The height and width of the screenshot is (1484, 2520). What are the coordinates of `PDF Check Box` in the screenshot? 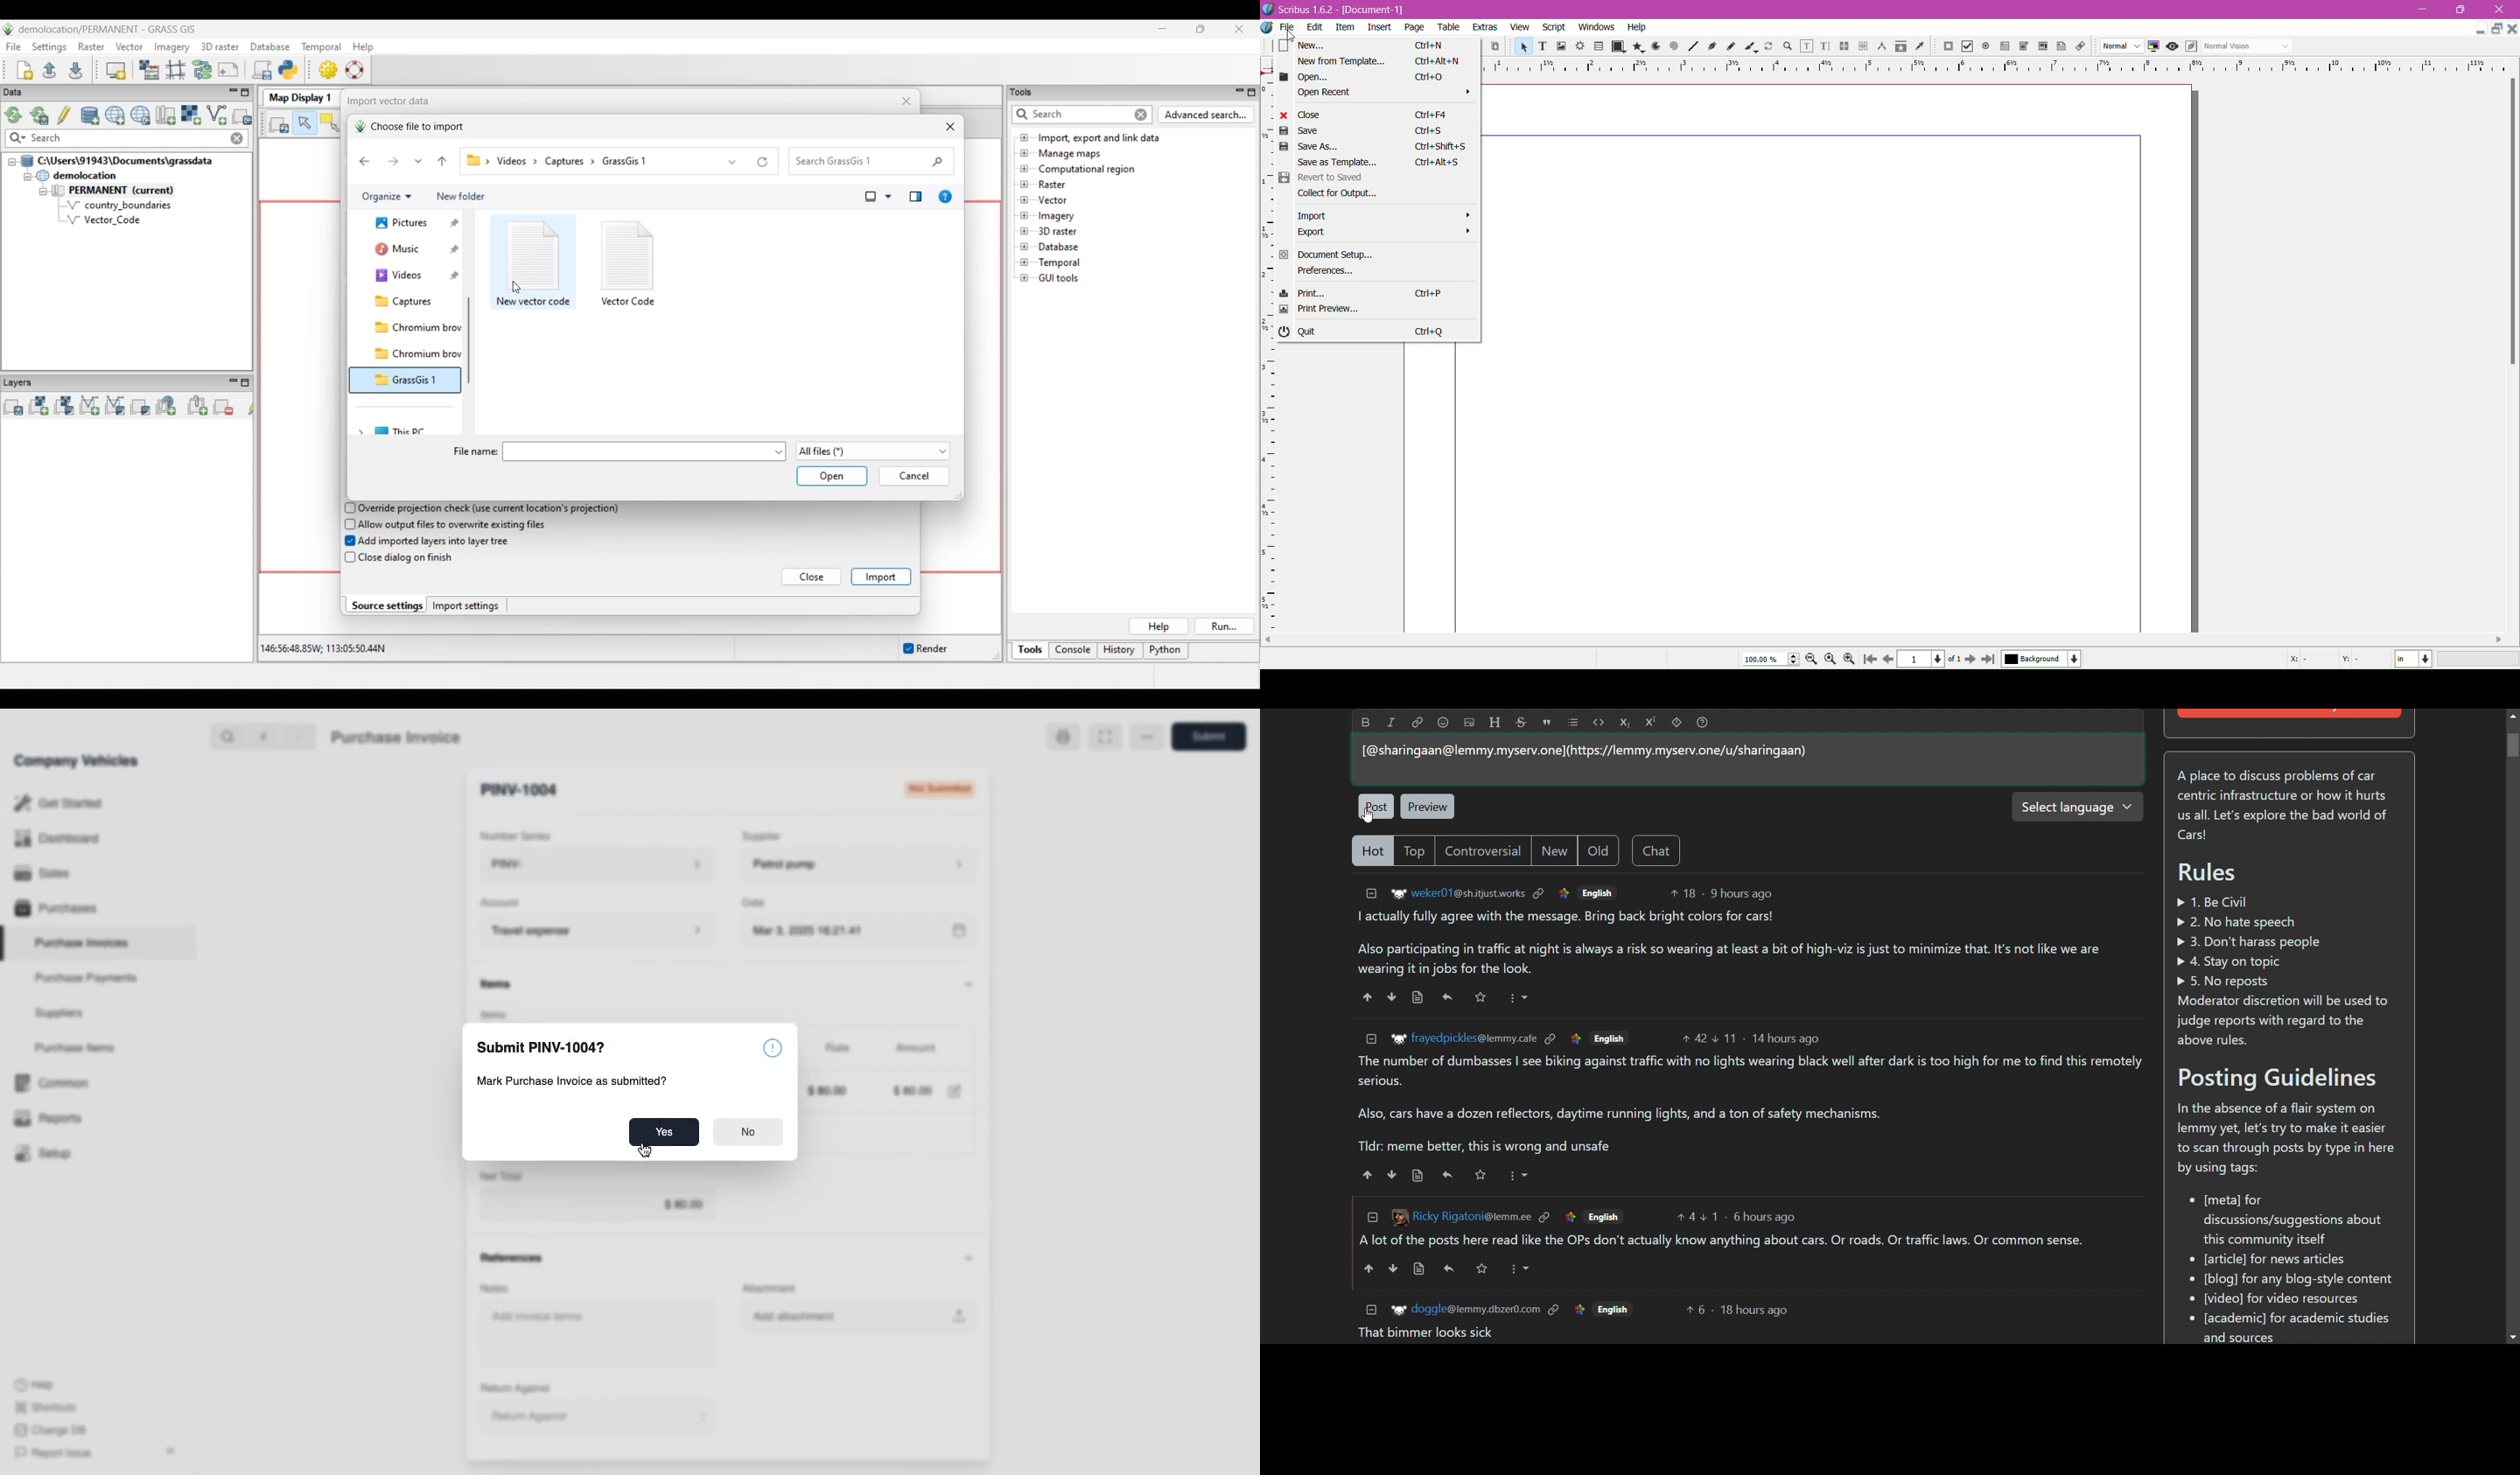 It's located at (1967, 46).